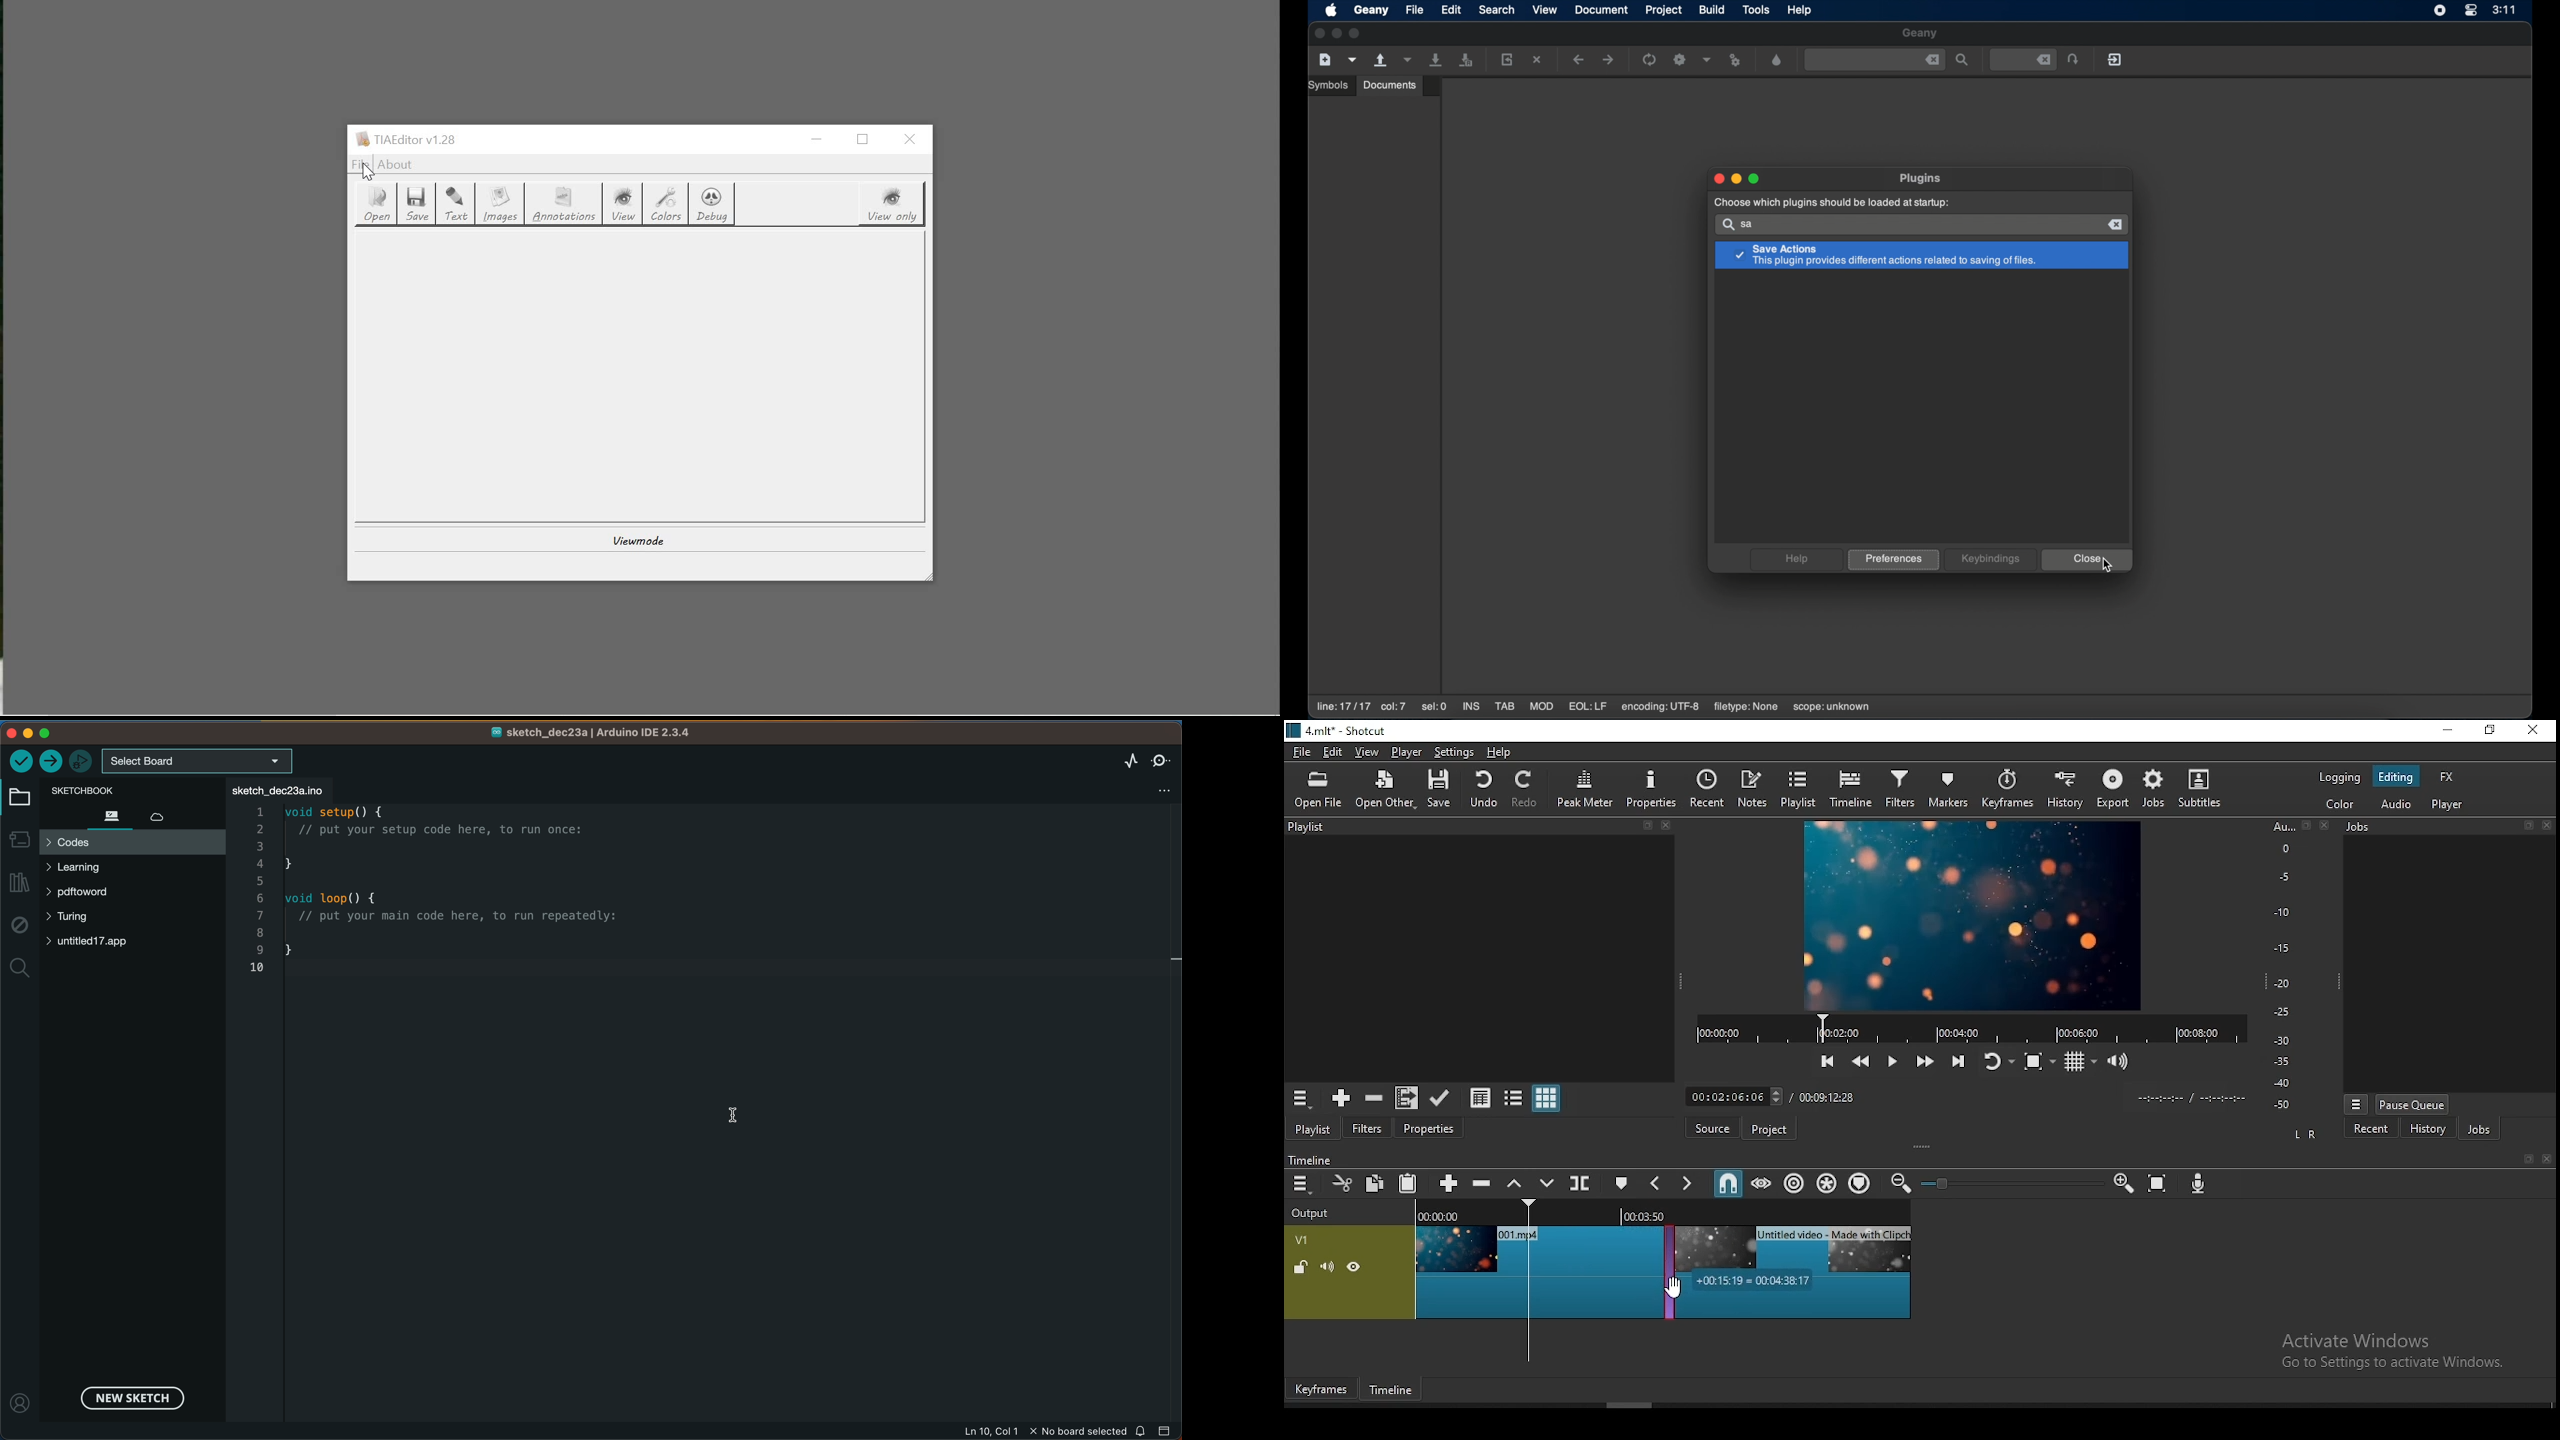 The image size is (2576, 1456). Describe the element at coordinates (1582, 1182) in the screenshot. I see `split at playhead` at that location.